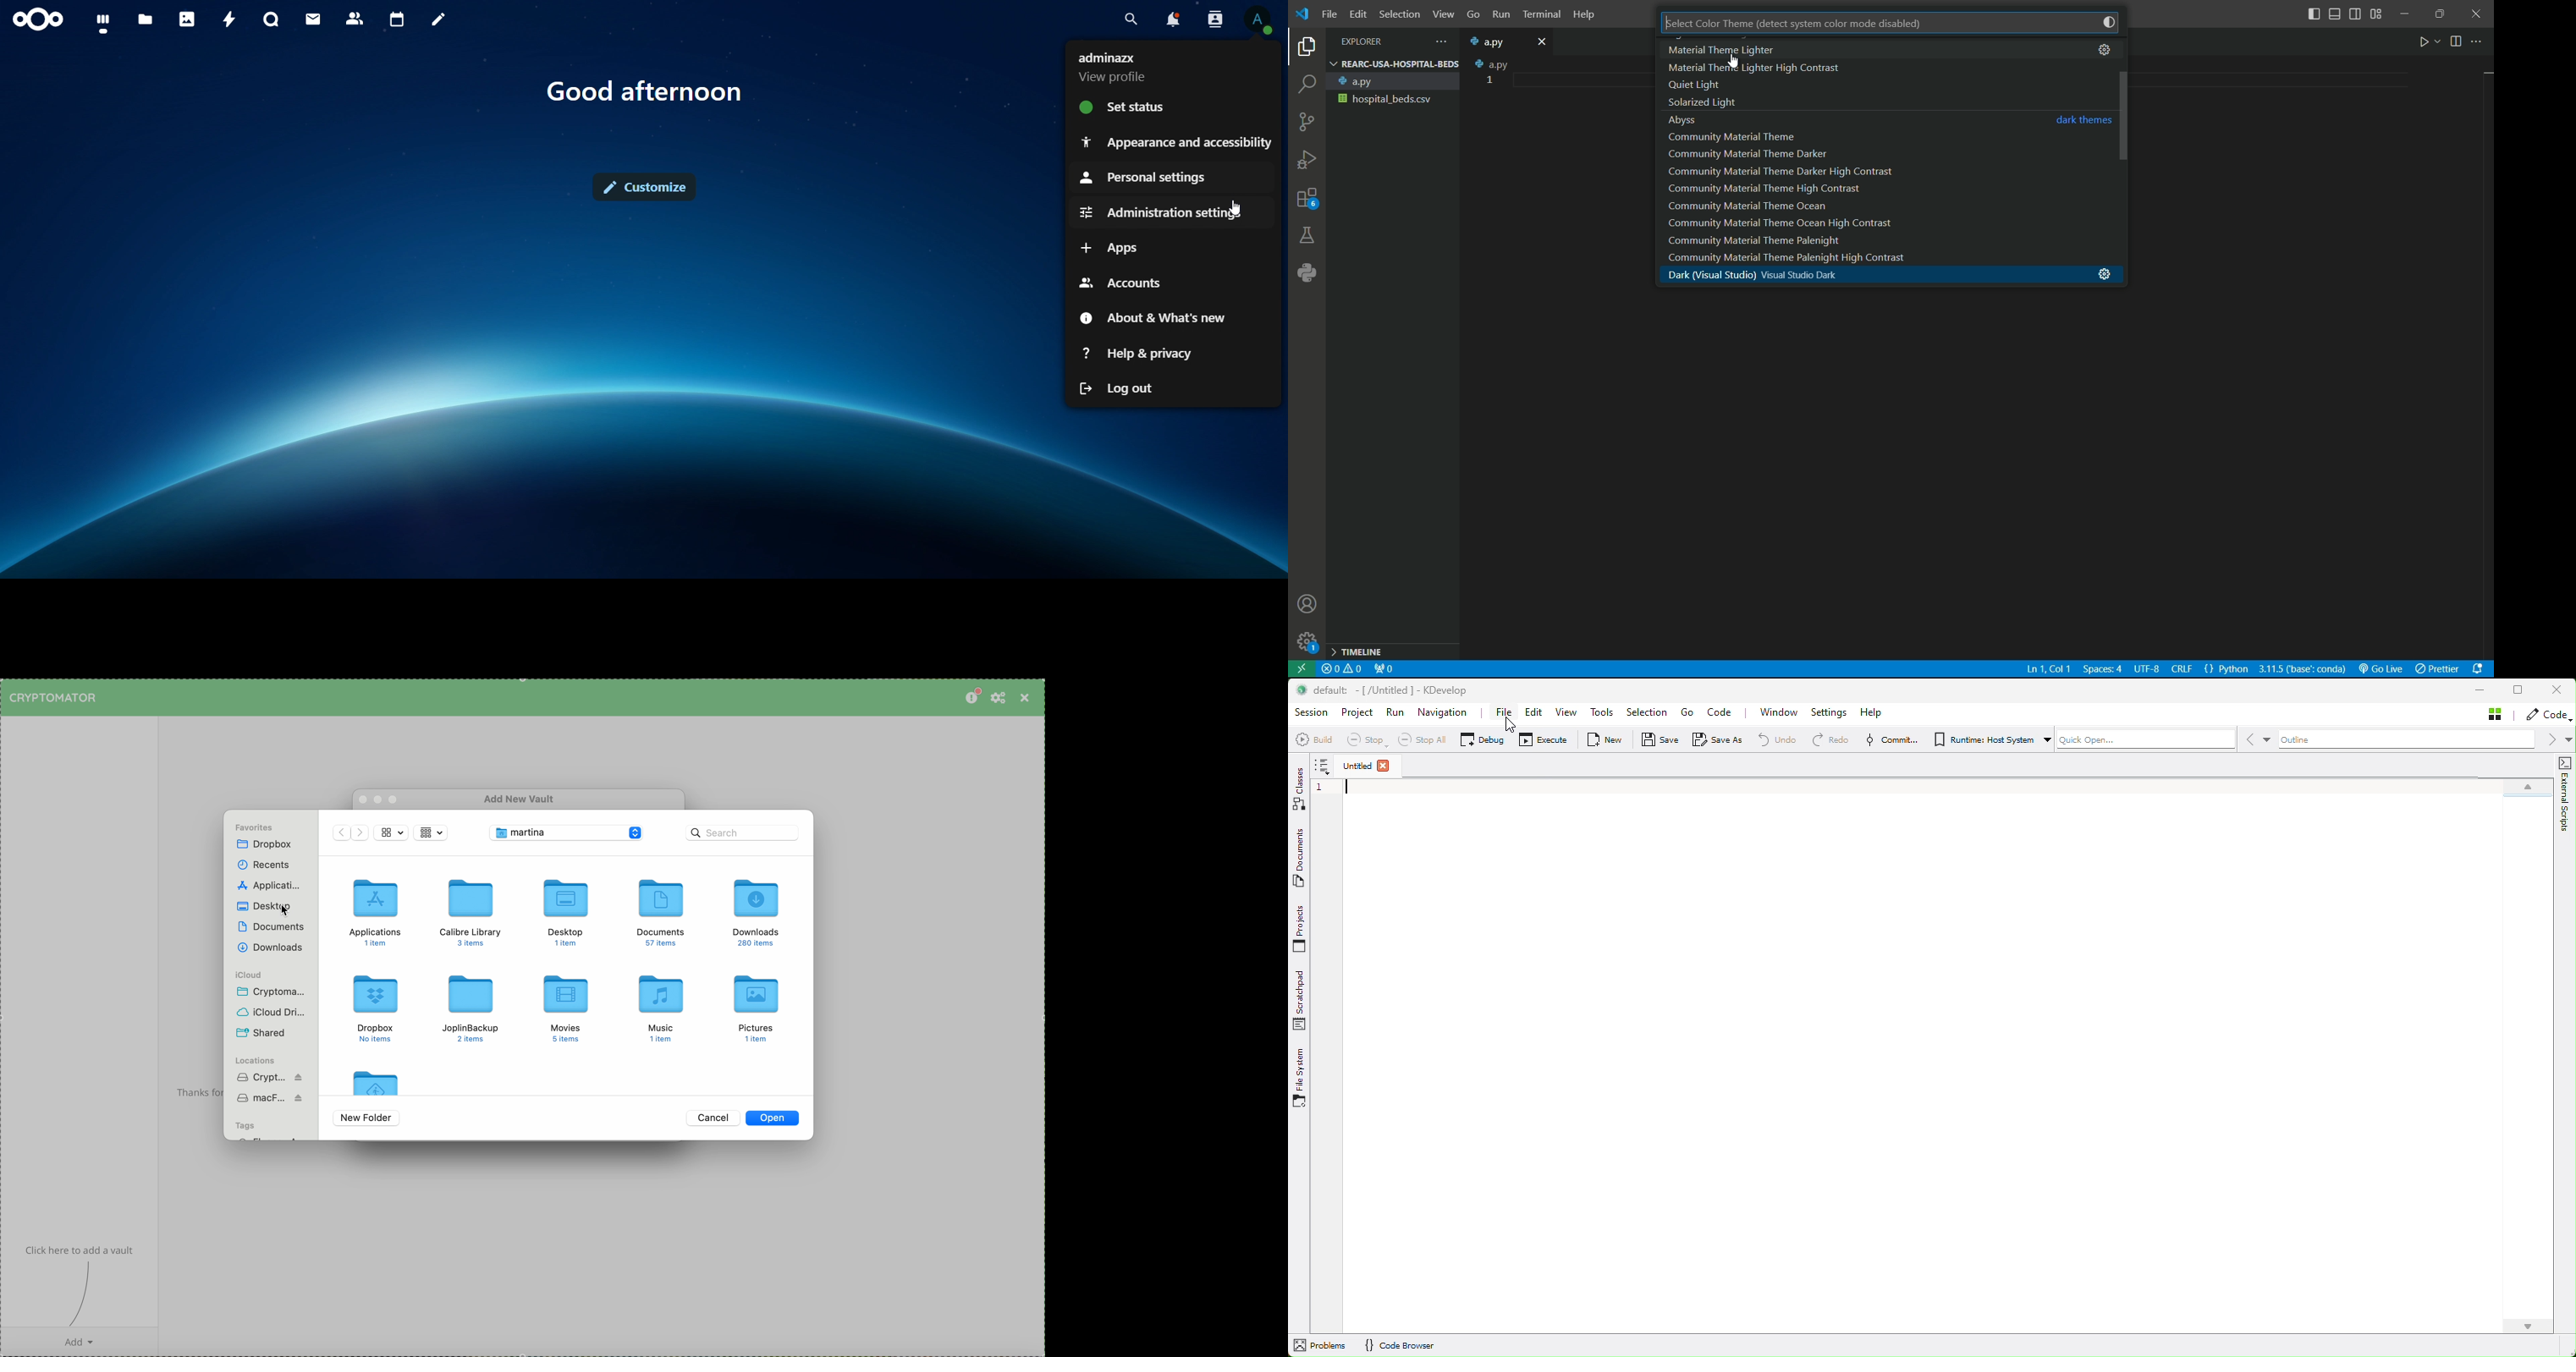 The height and width of the screenshot is (1372, 2576). What do you see at coordinates (438, 19) in the screenshot?
I see `notes` at bounding box center [438, 19].